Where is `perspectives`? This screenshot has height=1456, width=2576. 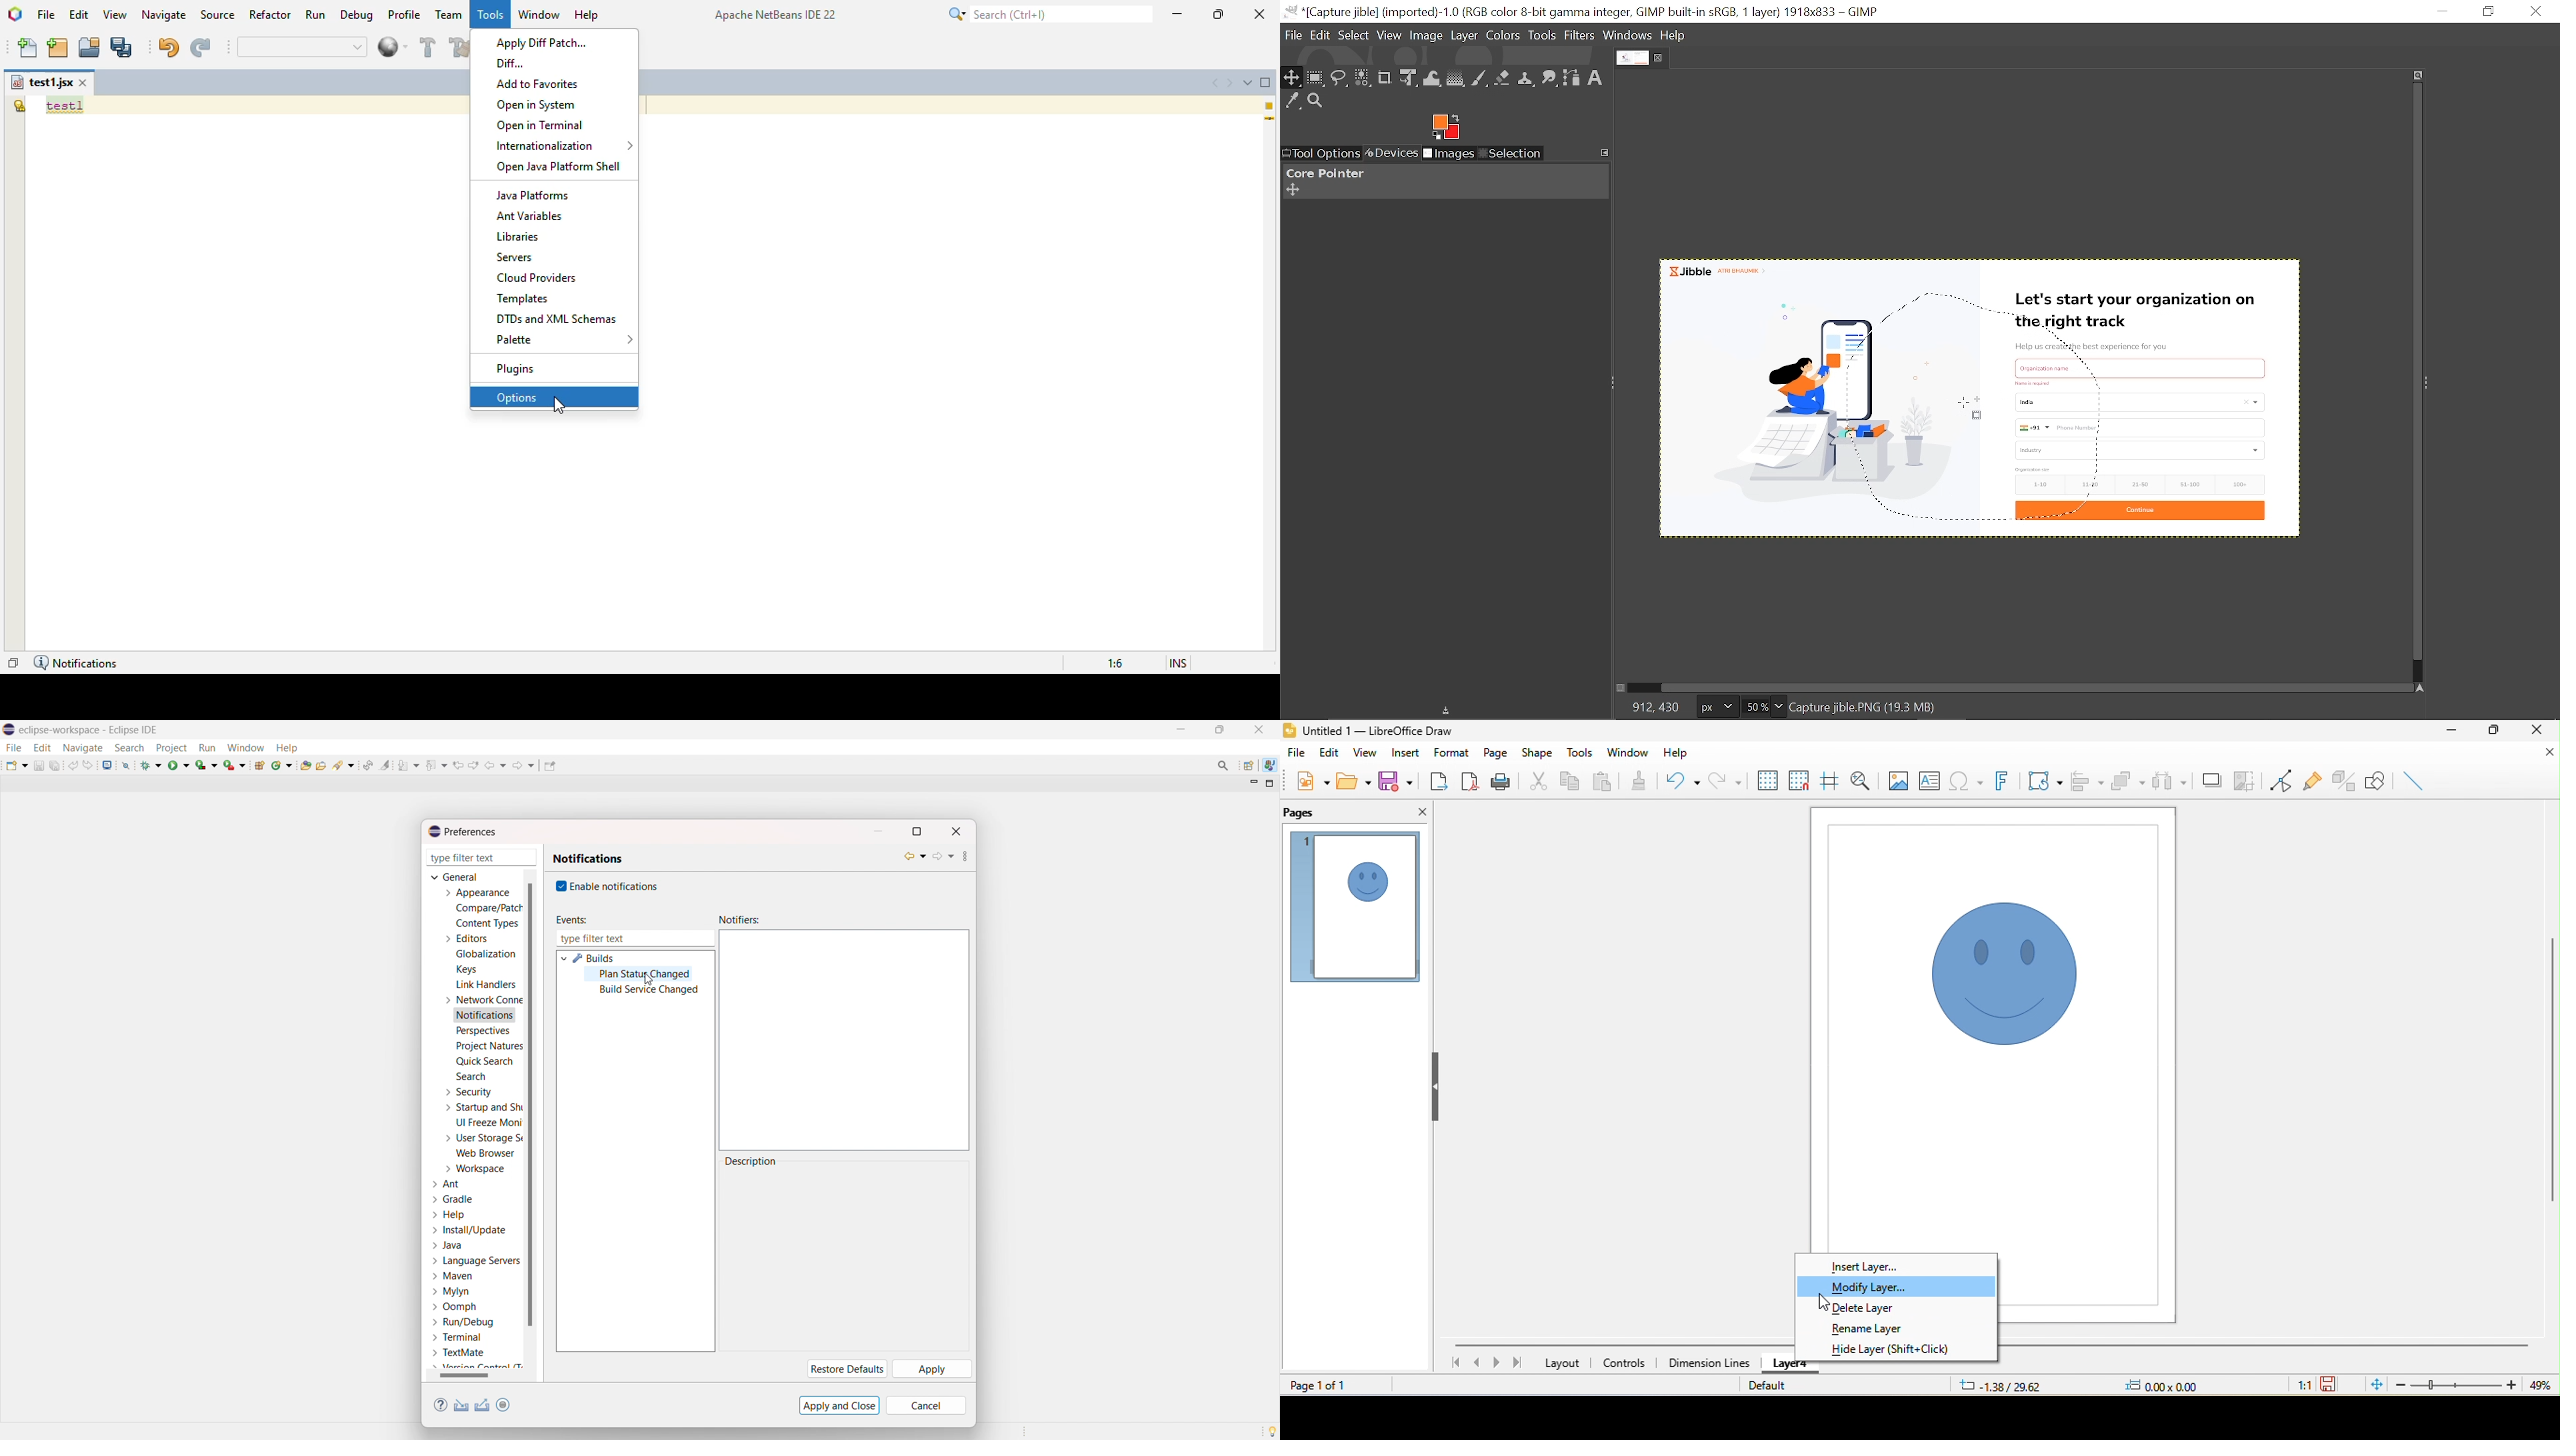
perspectives is located at coordinates (482, 1031).